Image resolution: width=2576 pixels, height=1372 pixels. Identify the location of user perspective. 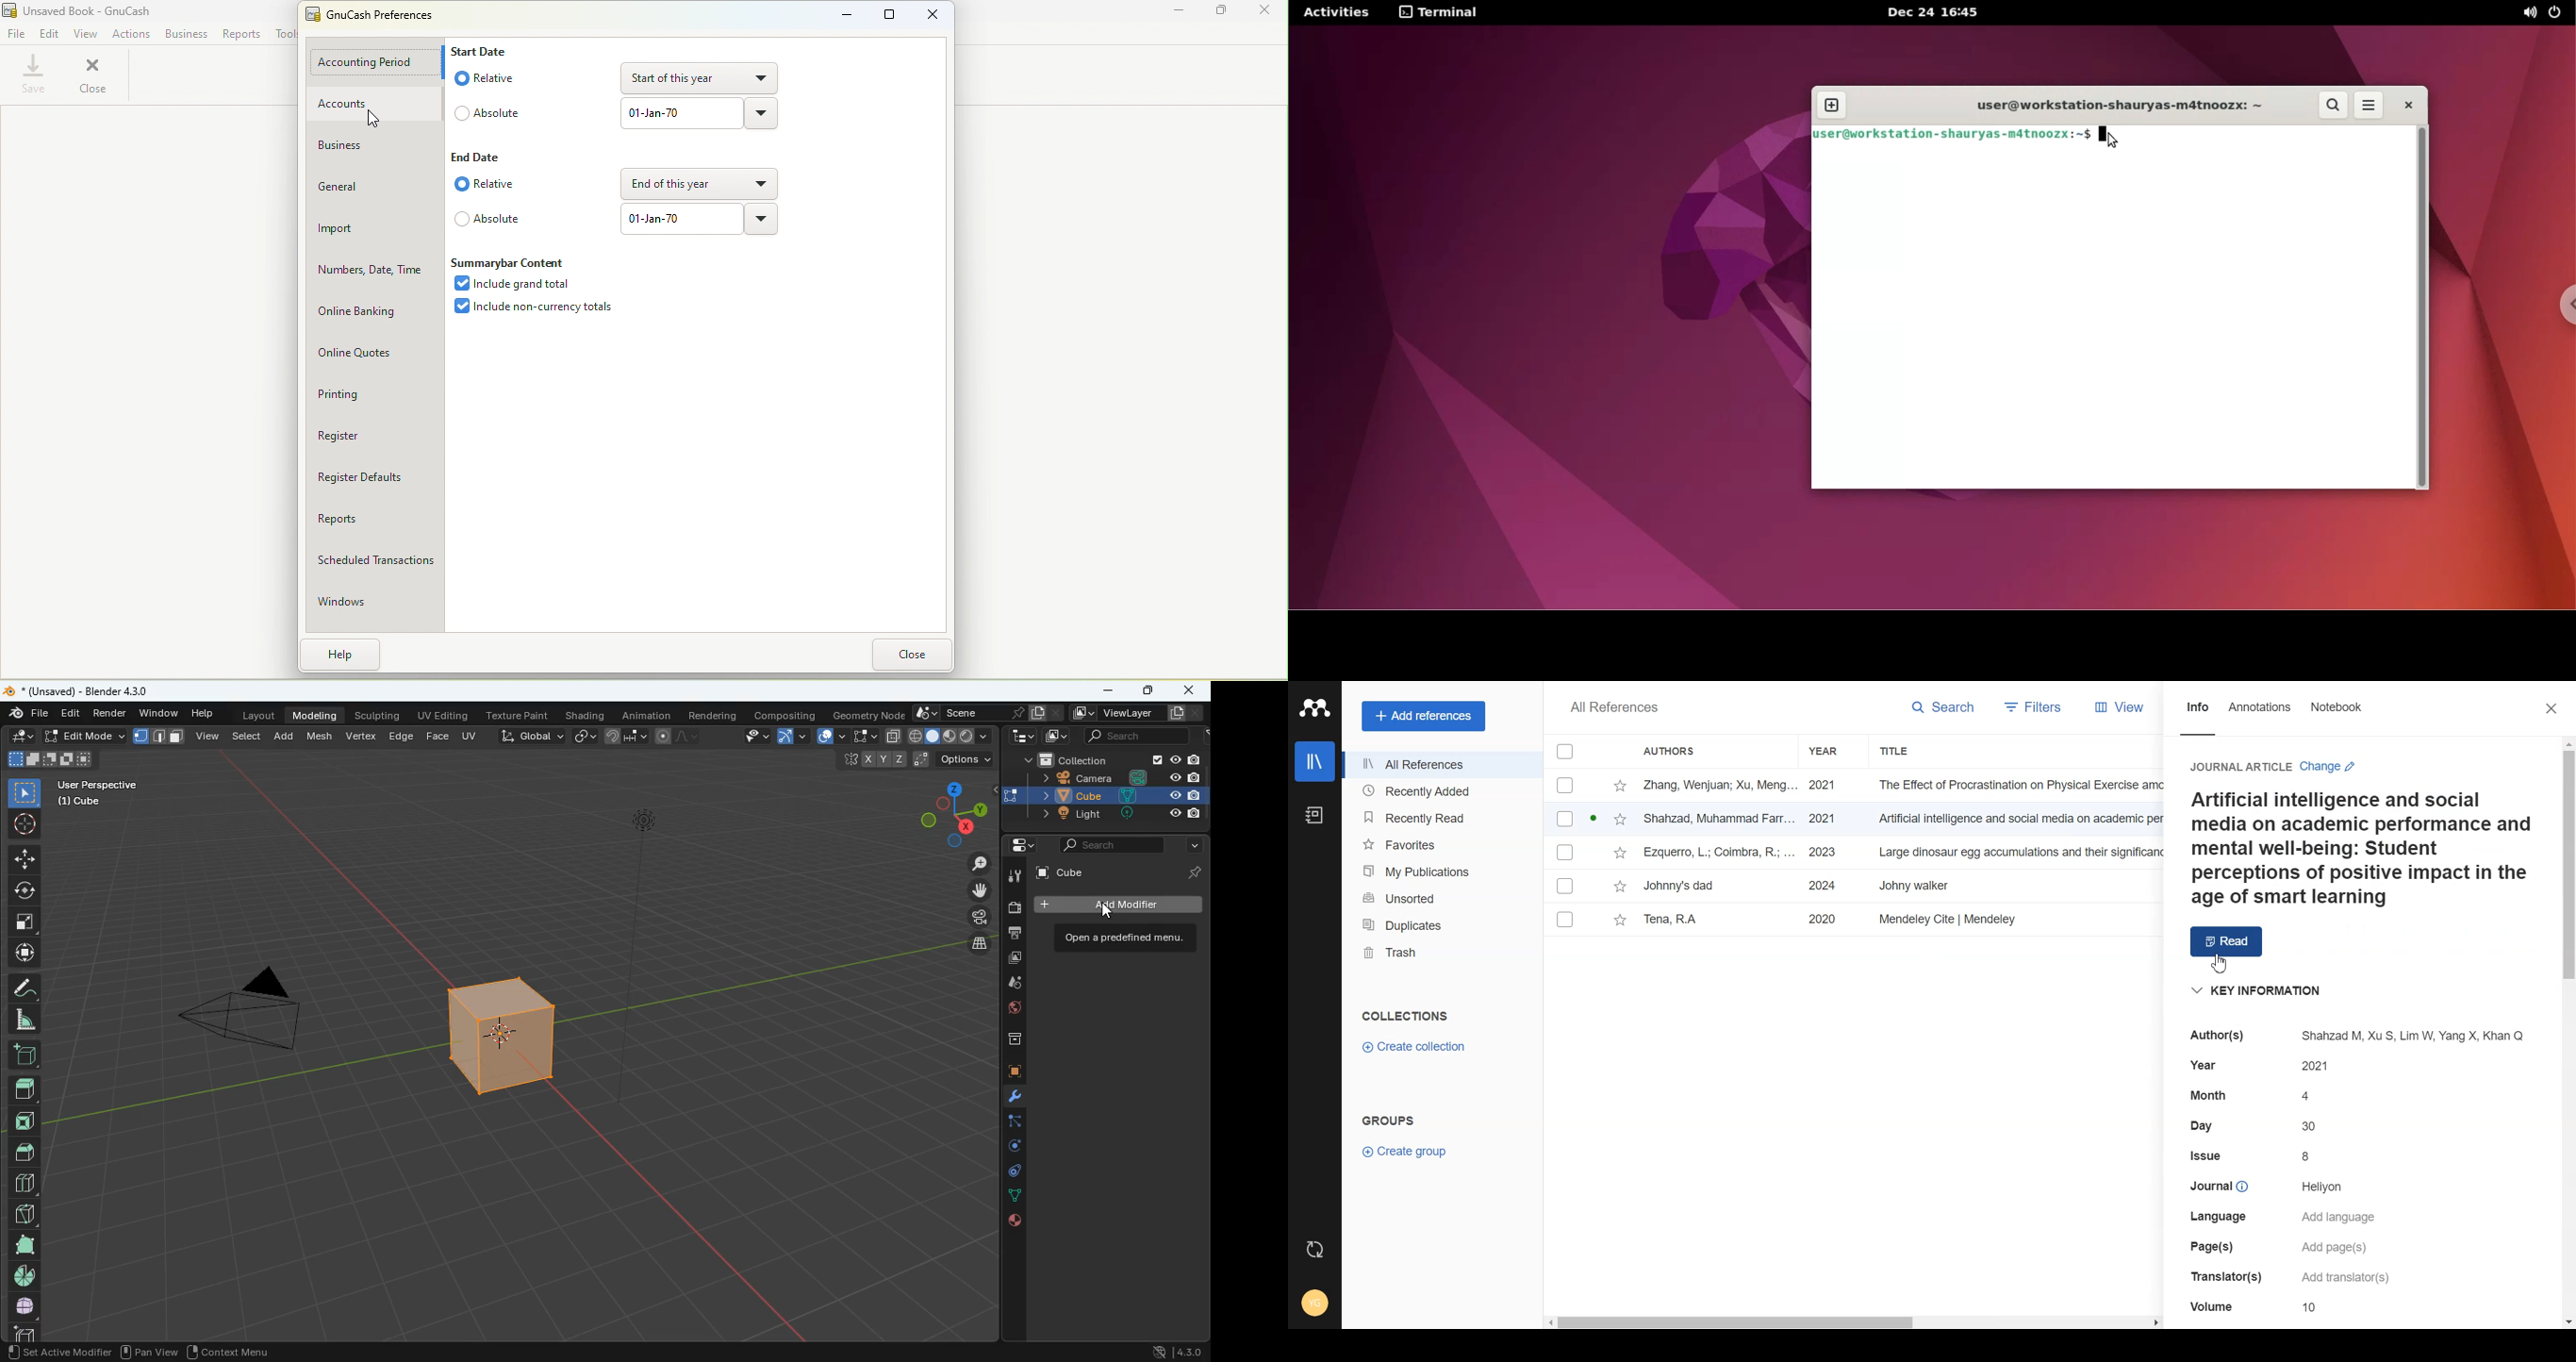
(96, 793).